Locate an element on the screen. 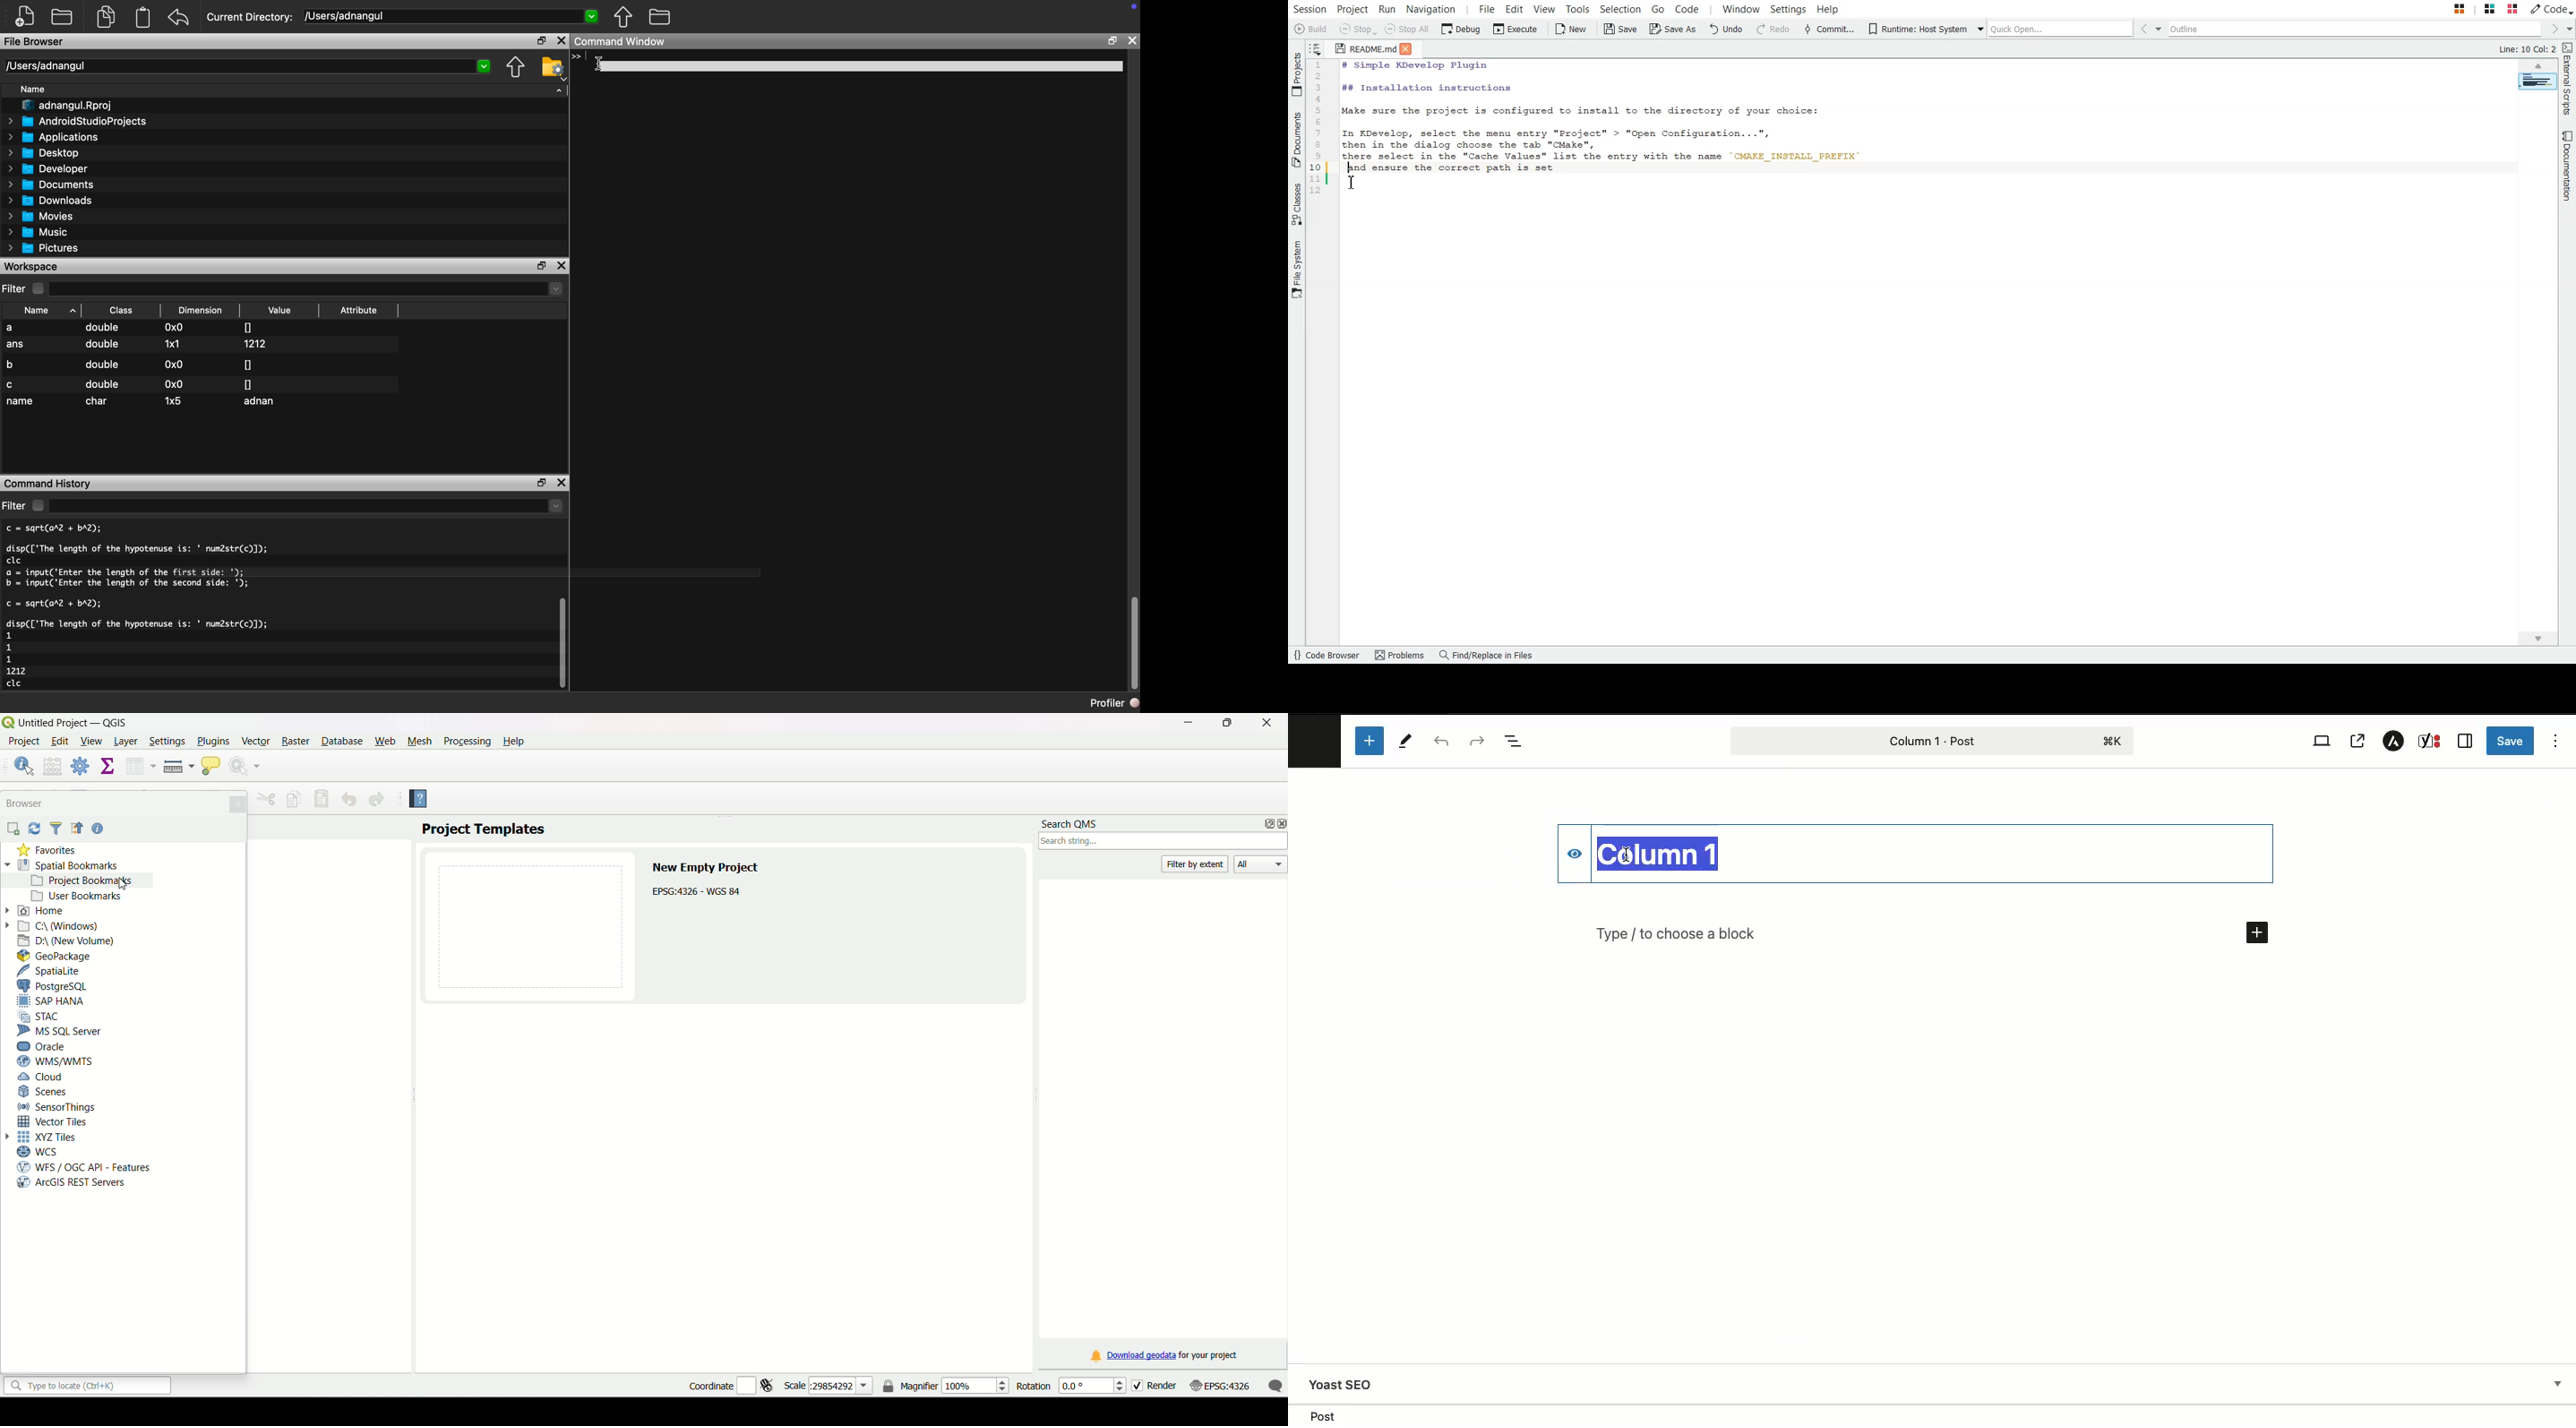  filter is located at coordinates (14, 505).